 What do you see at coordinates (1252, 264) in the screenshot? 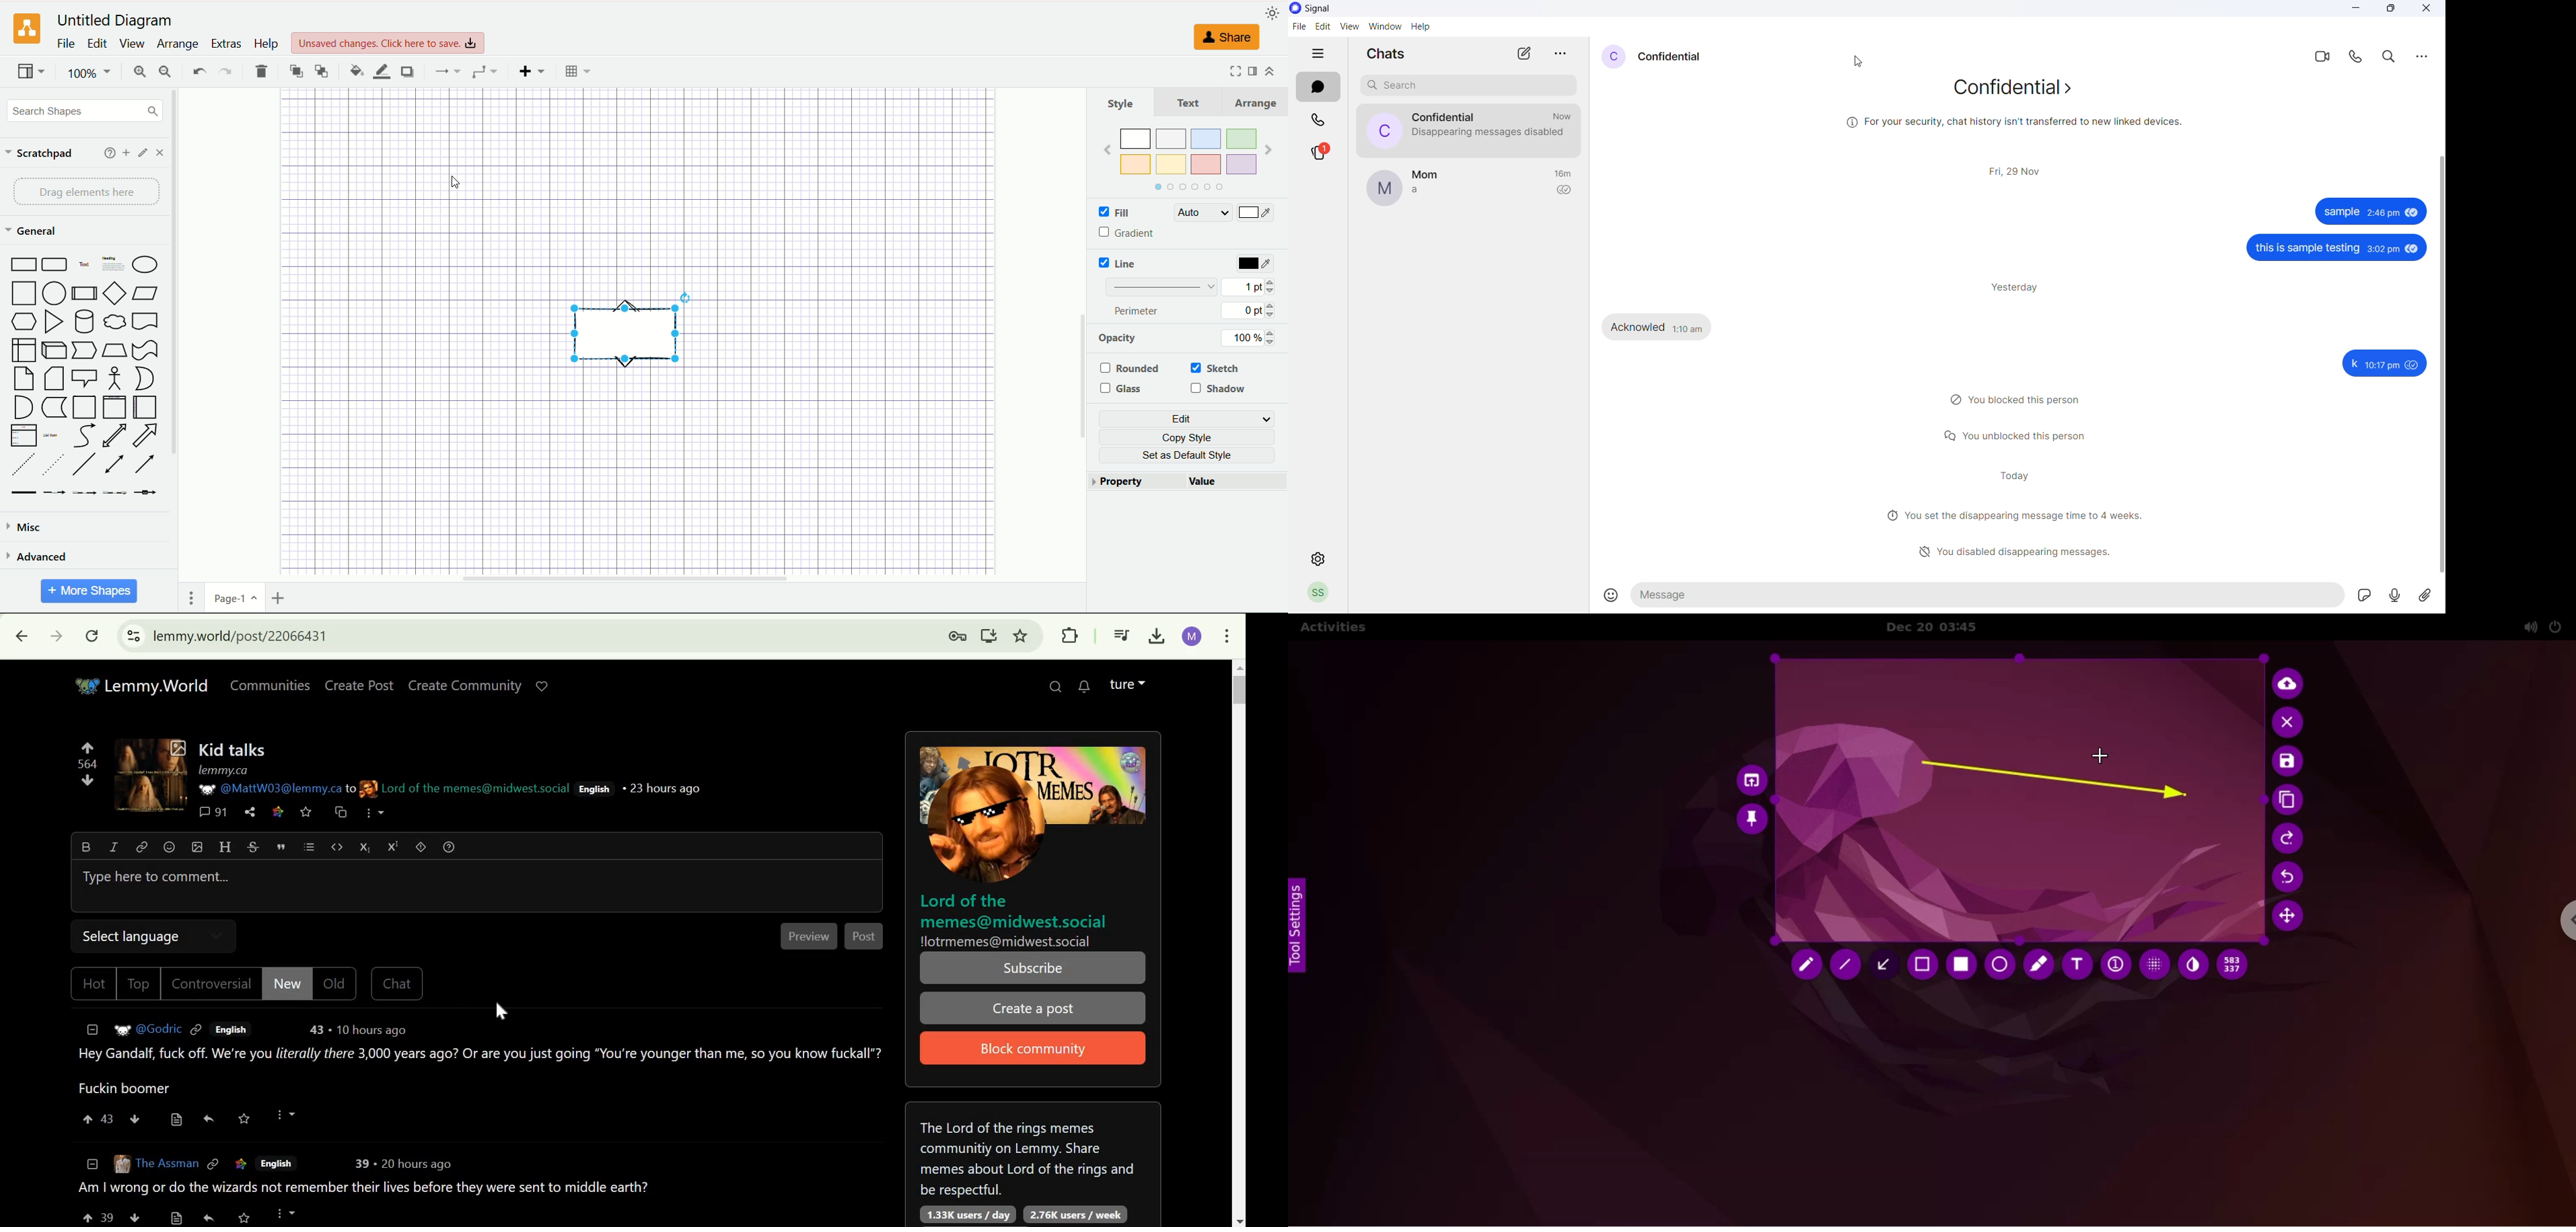
I see `color` at bounding box center [1252, 264].